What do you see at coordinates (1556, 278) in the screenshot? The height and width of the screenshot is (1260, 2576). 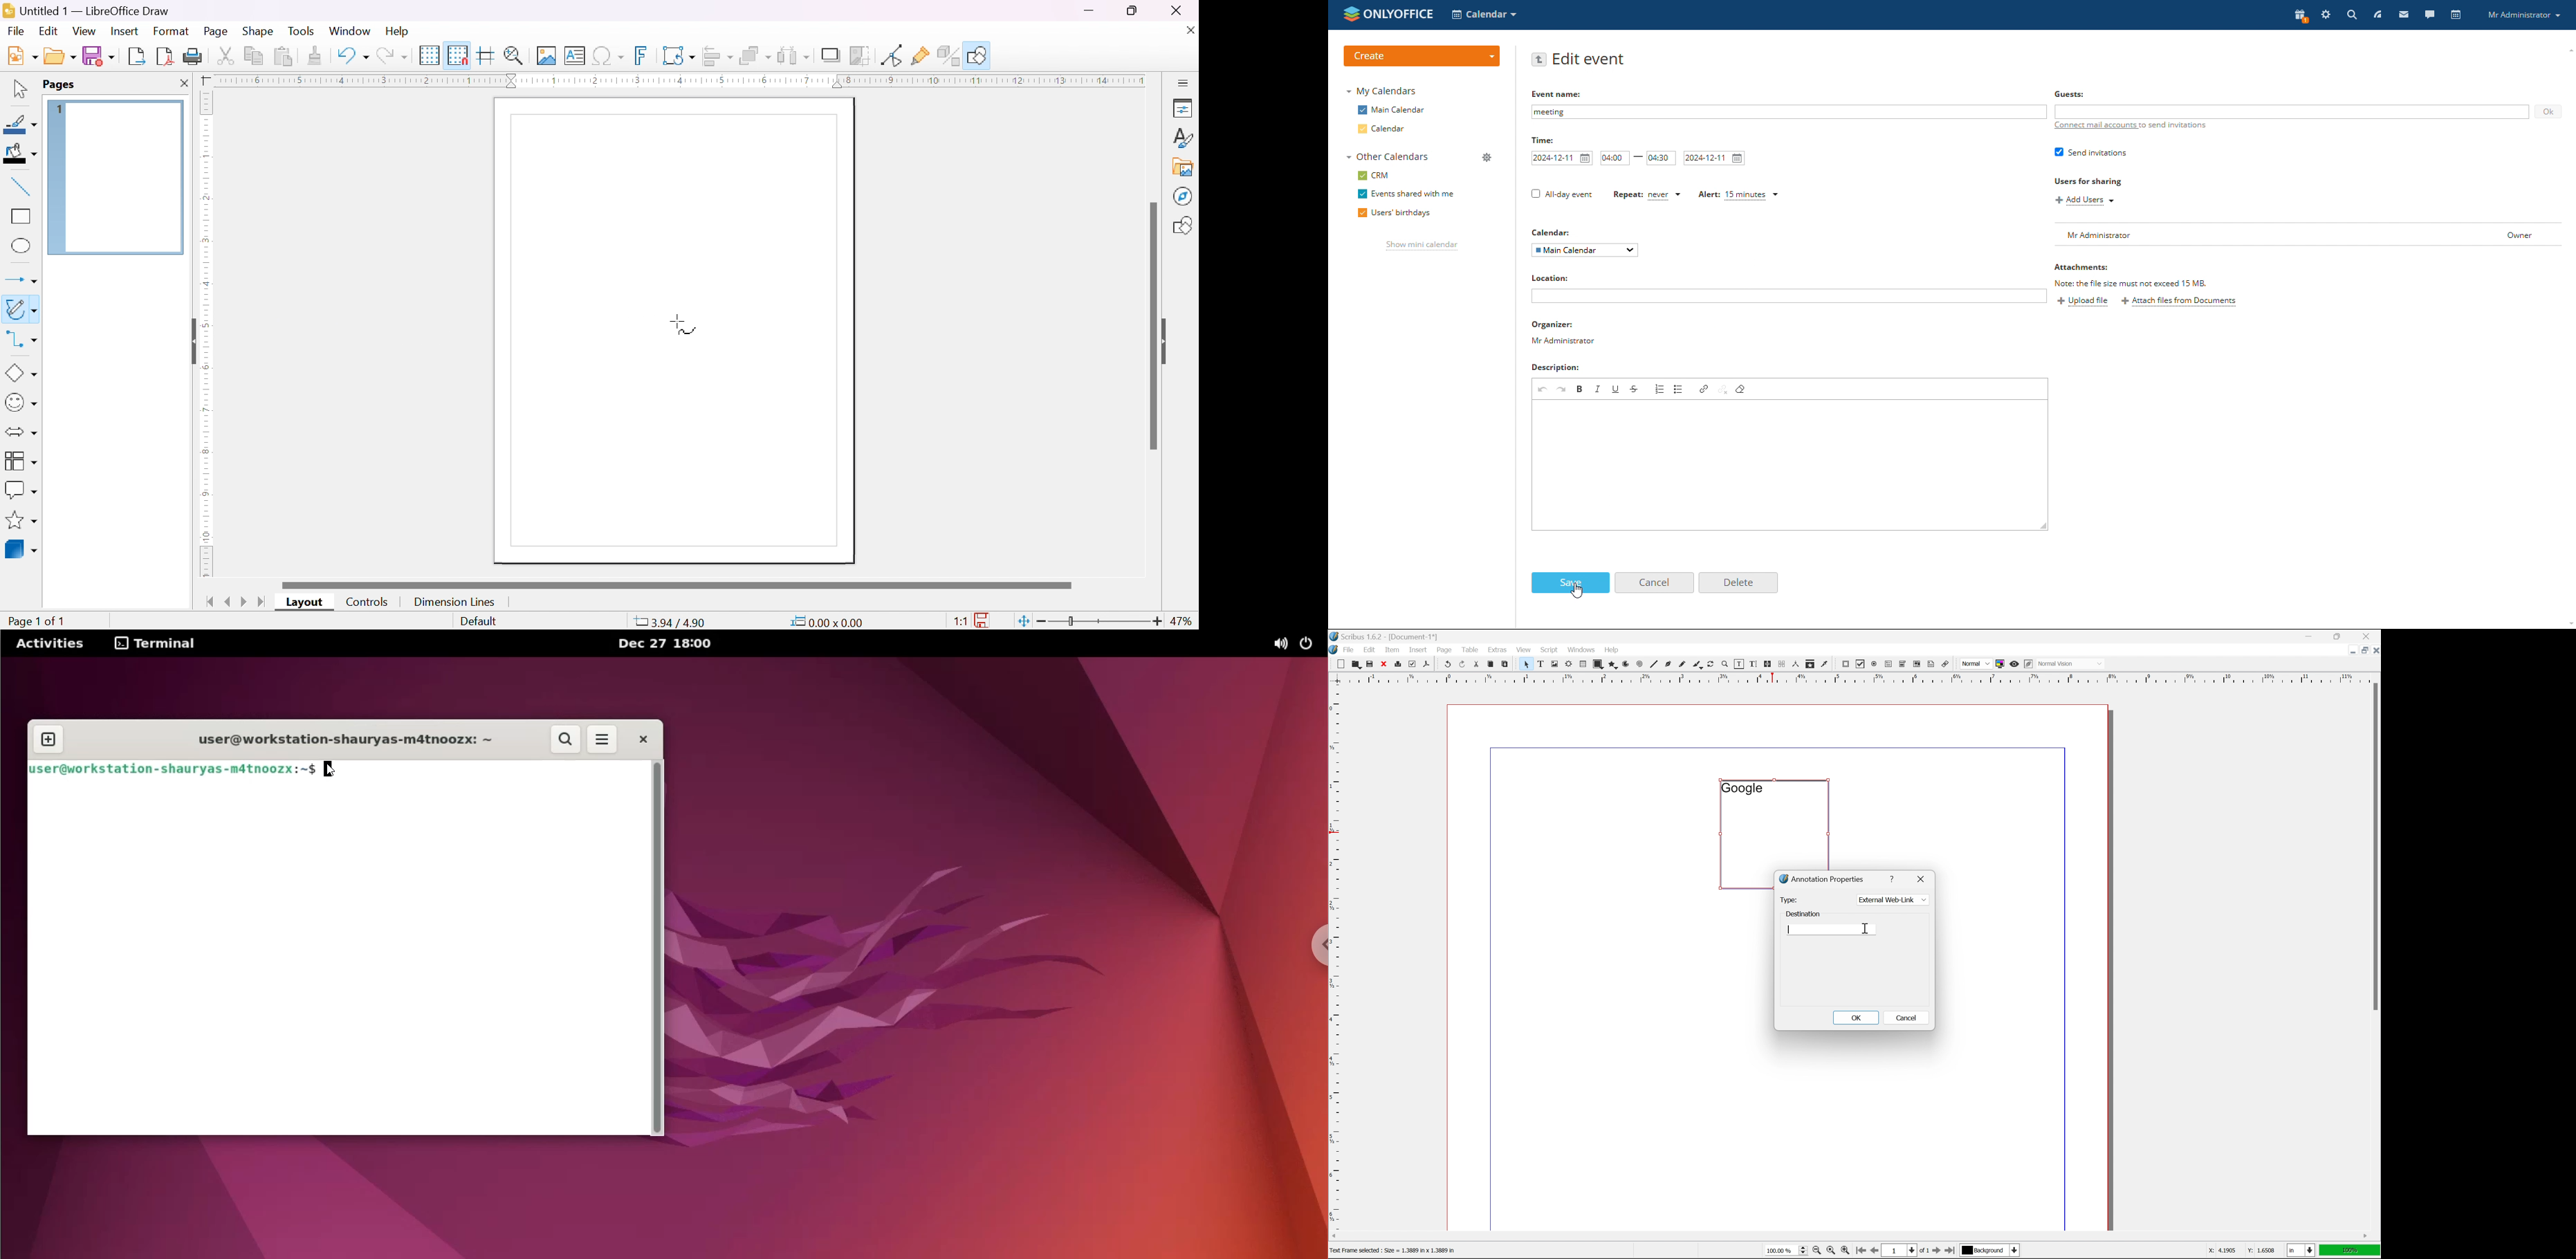 I see `location` at bounding box center [1556, 278].